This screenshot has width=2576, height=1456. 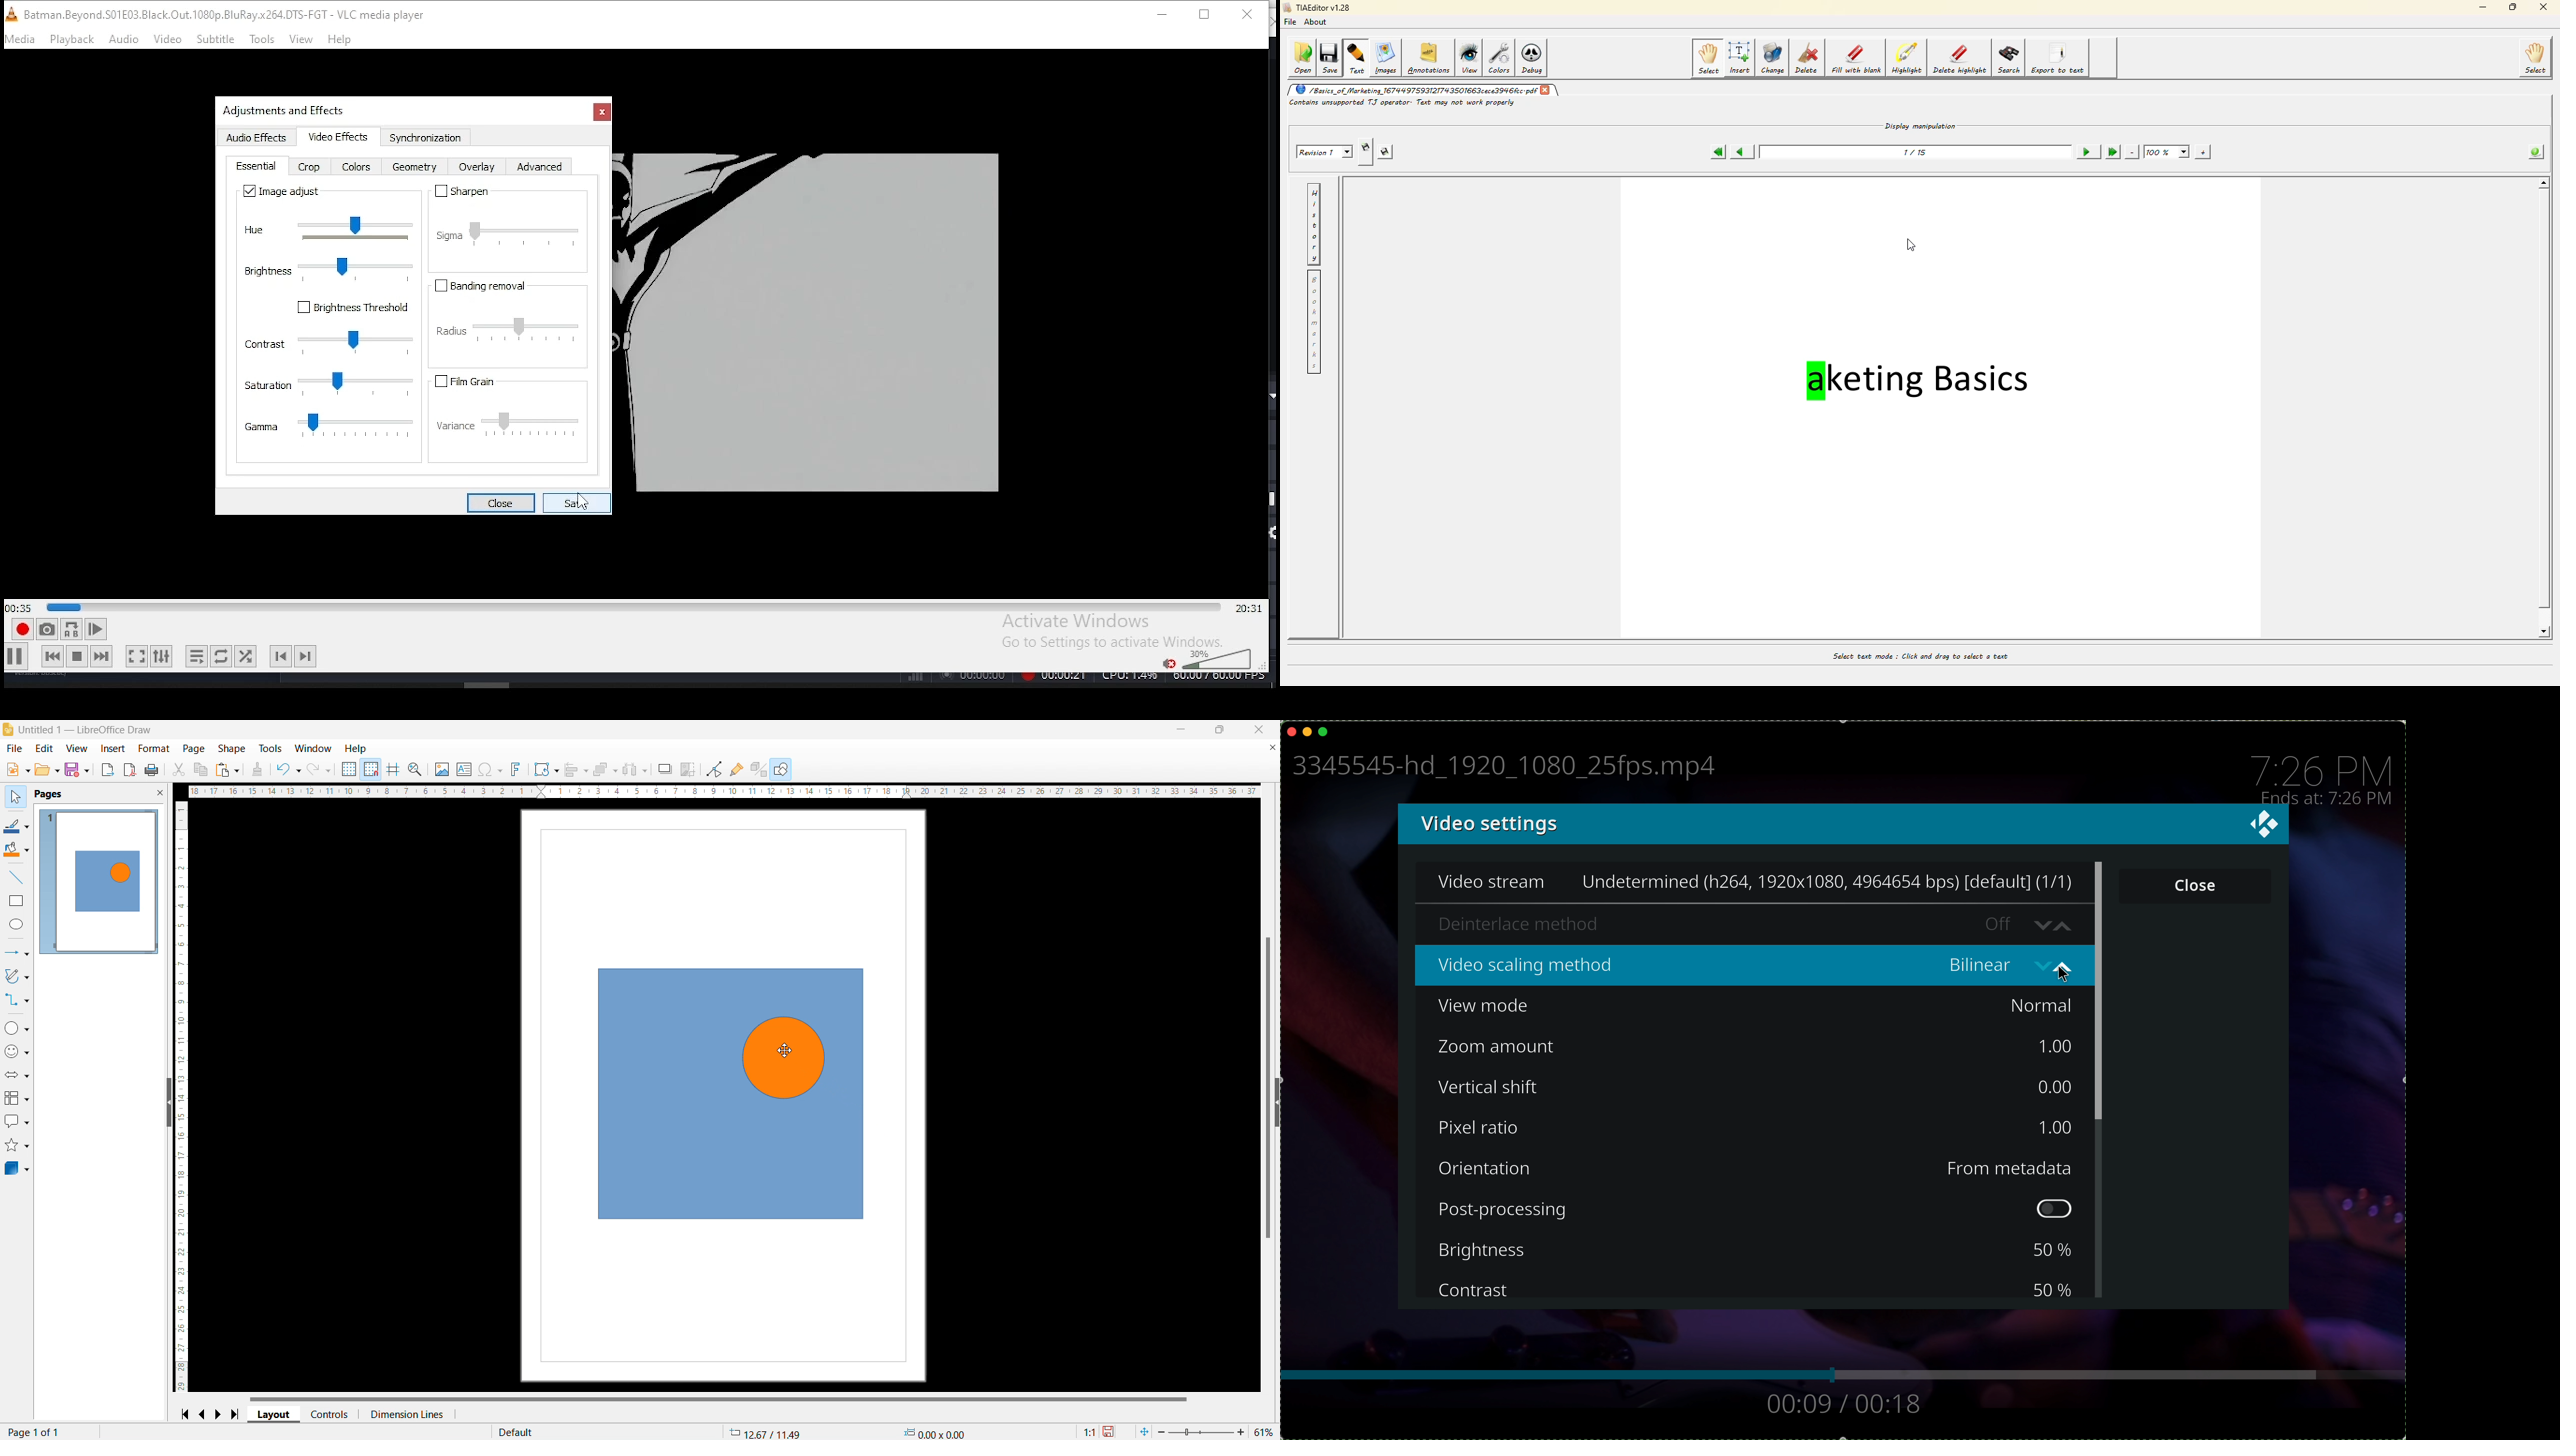 What do you see at coordinates (1488, 1169) in the screenshot?
I see `orientation` at bounding box center [1488, 1169].